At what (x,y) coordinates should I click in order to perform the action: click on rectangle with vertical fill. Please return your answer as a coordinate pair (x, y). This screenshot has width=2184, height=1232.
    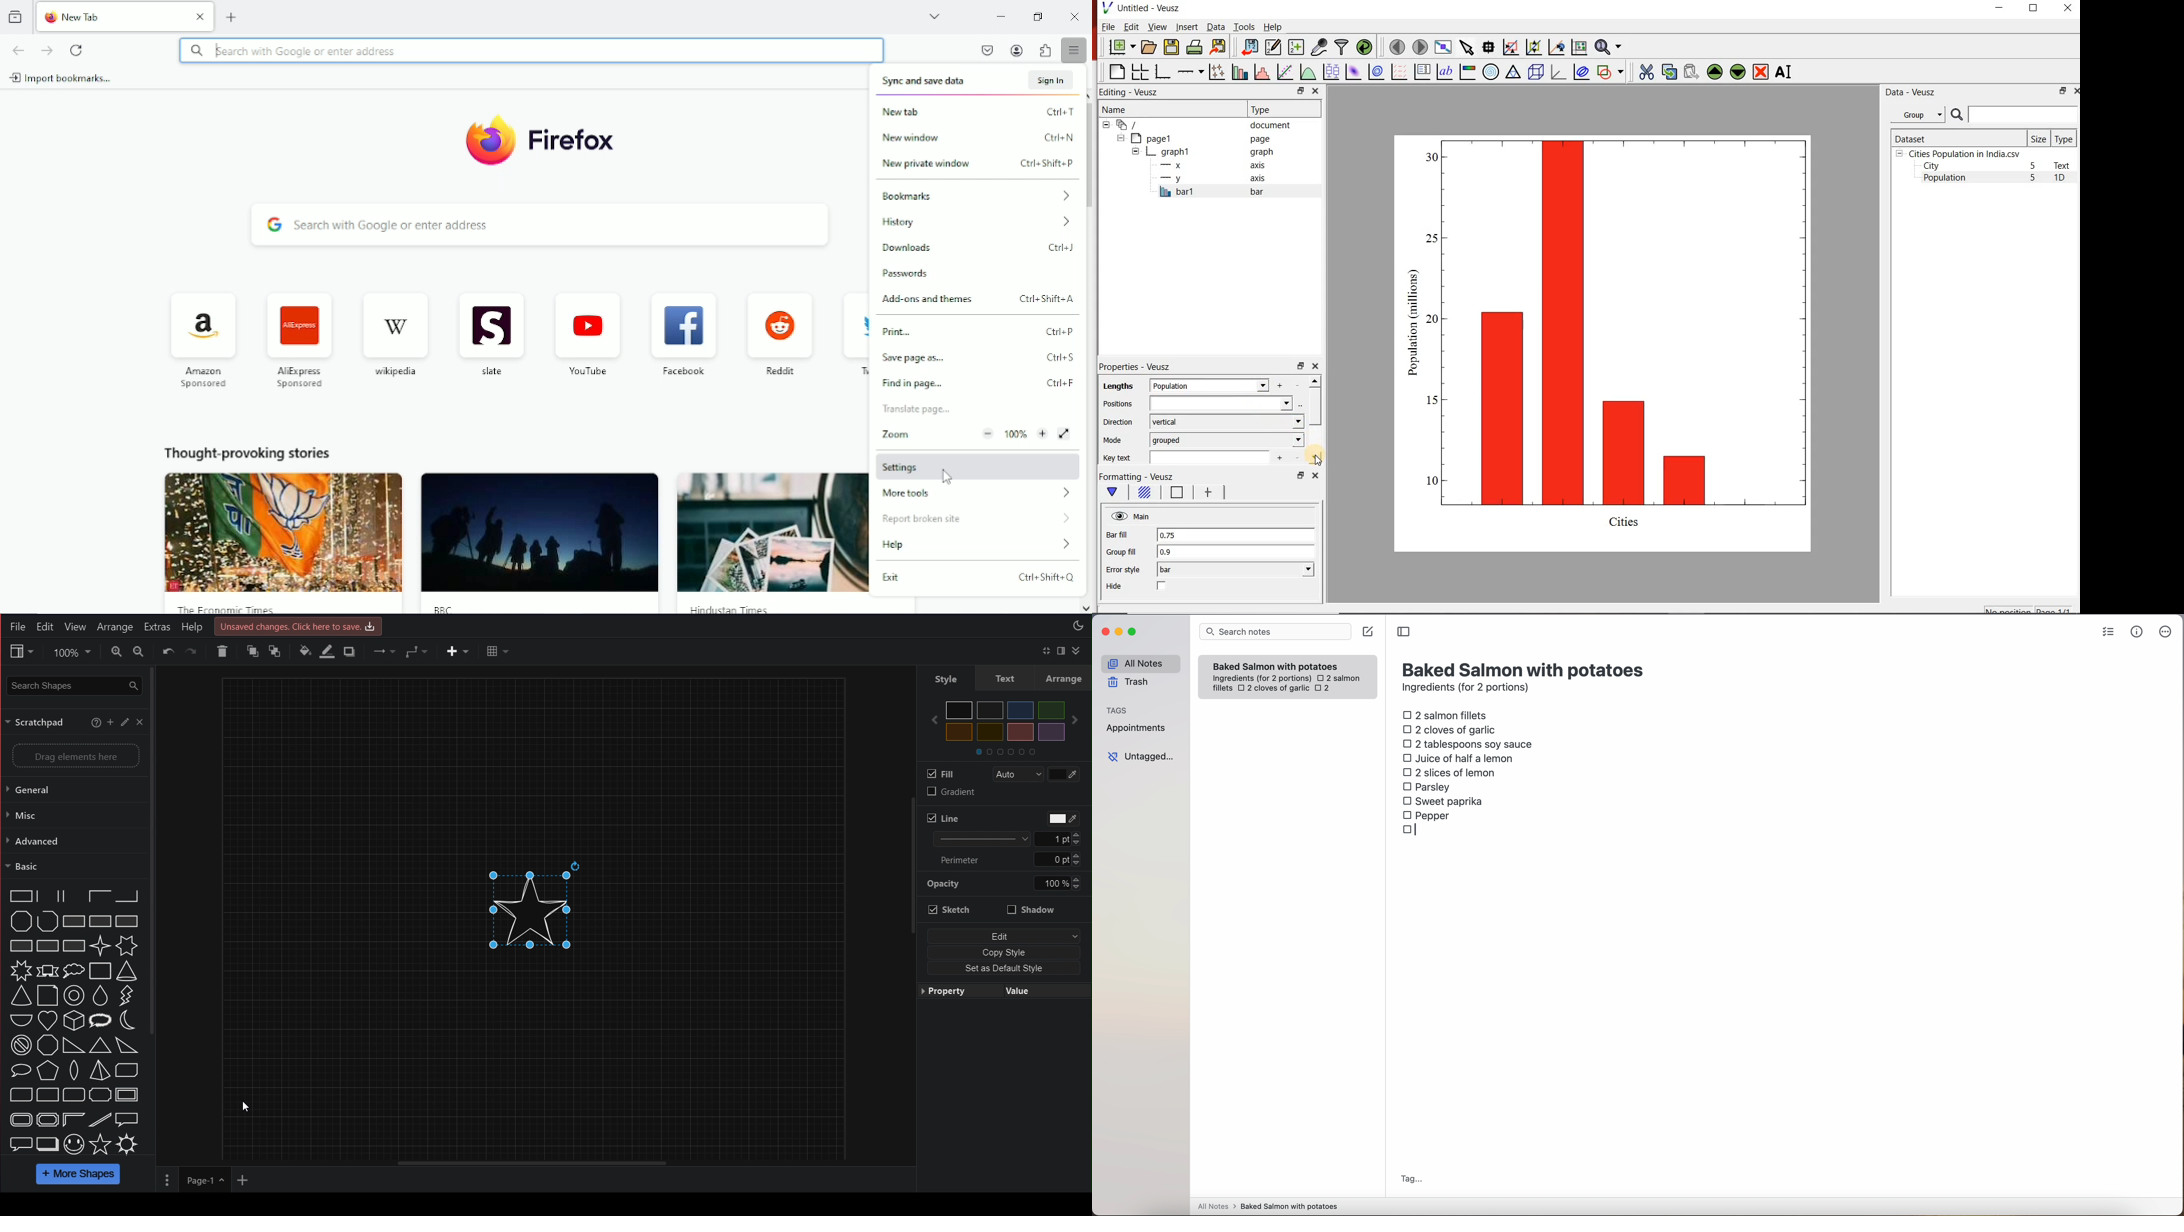
    Looking at the image, I should click on (128, 921).